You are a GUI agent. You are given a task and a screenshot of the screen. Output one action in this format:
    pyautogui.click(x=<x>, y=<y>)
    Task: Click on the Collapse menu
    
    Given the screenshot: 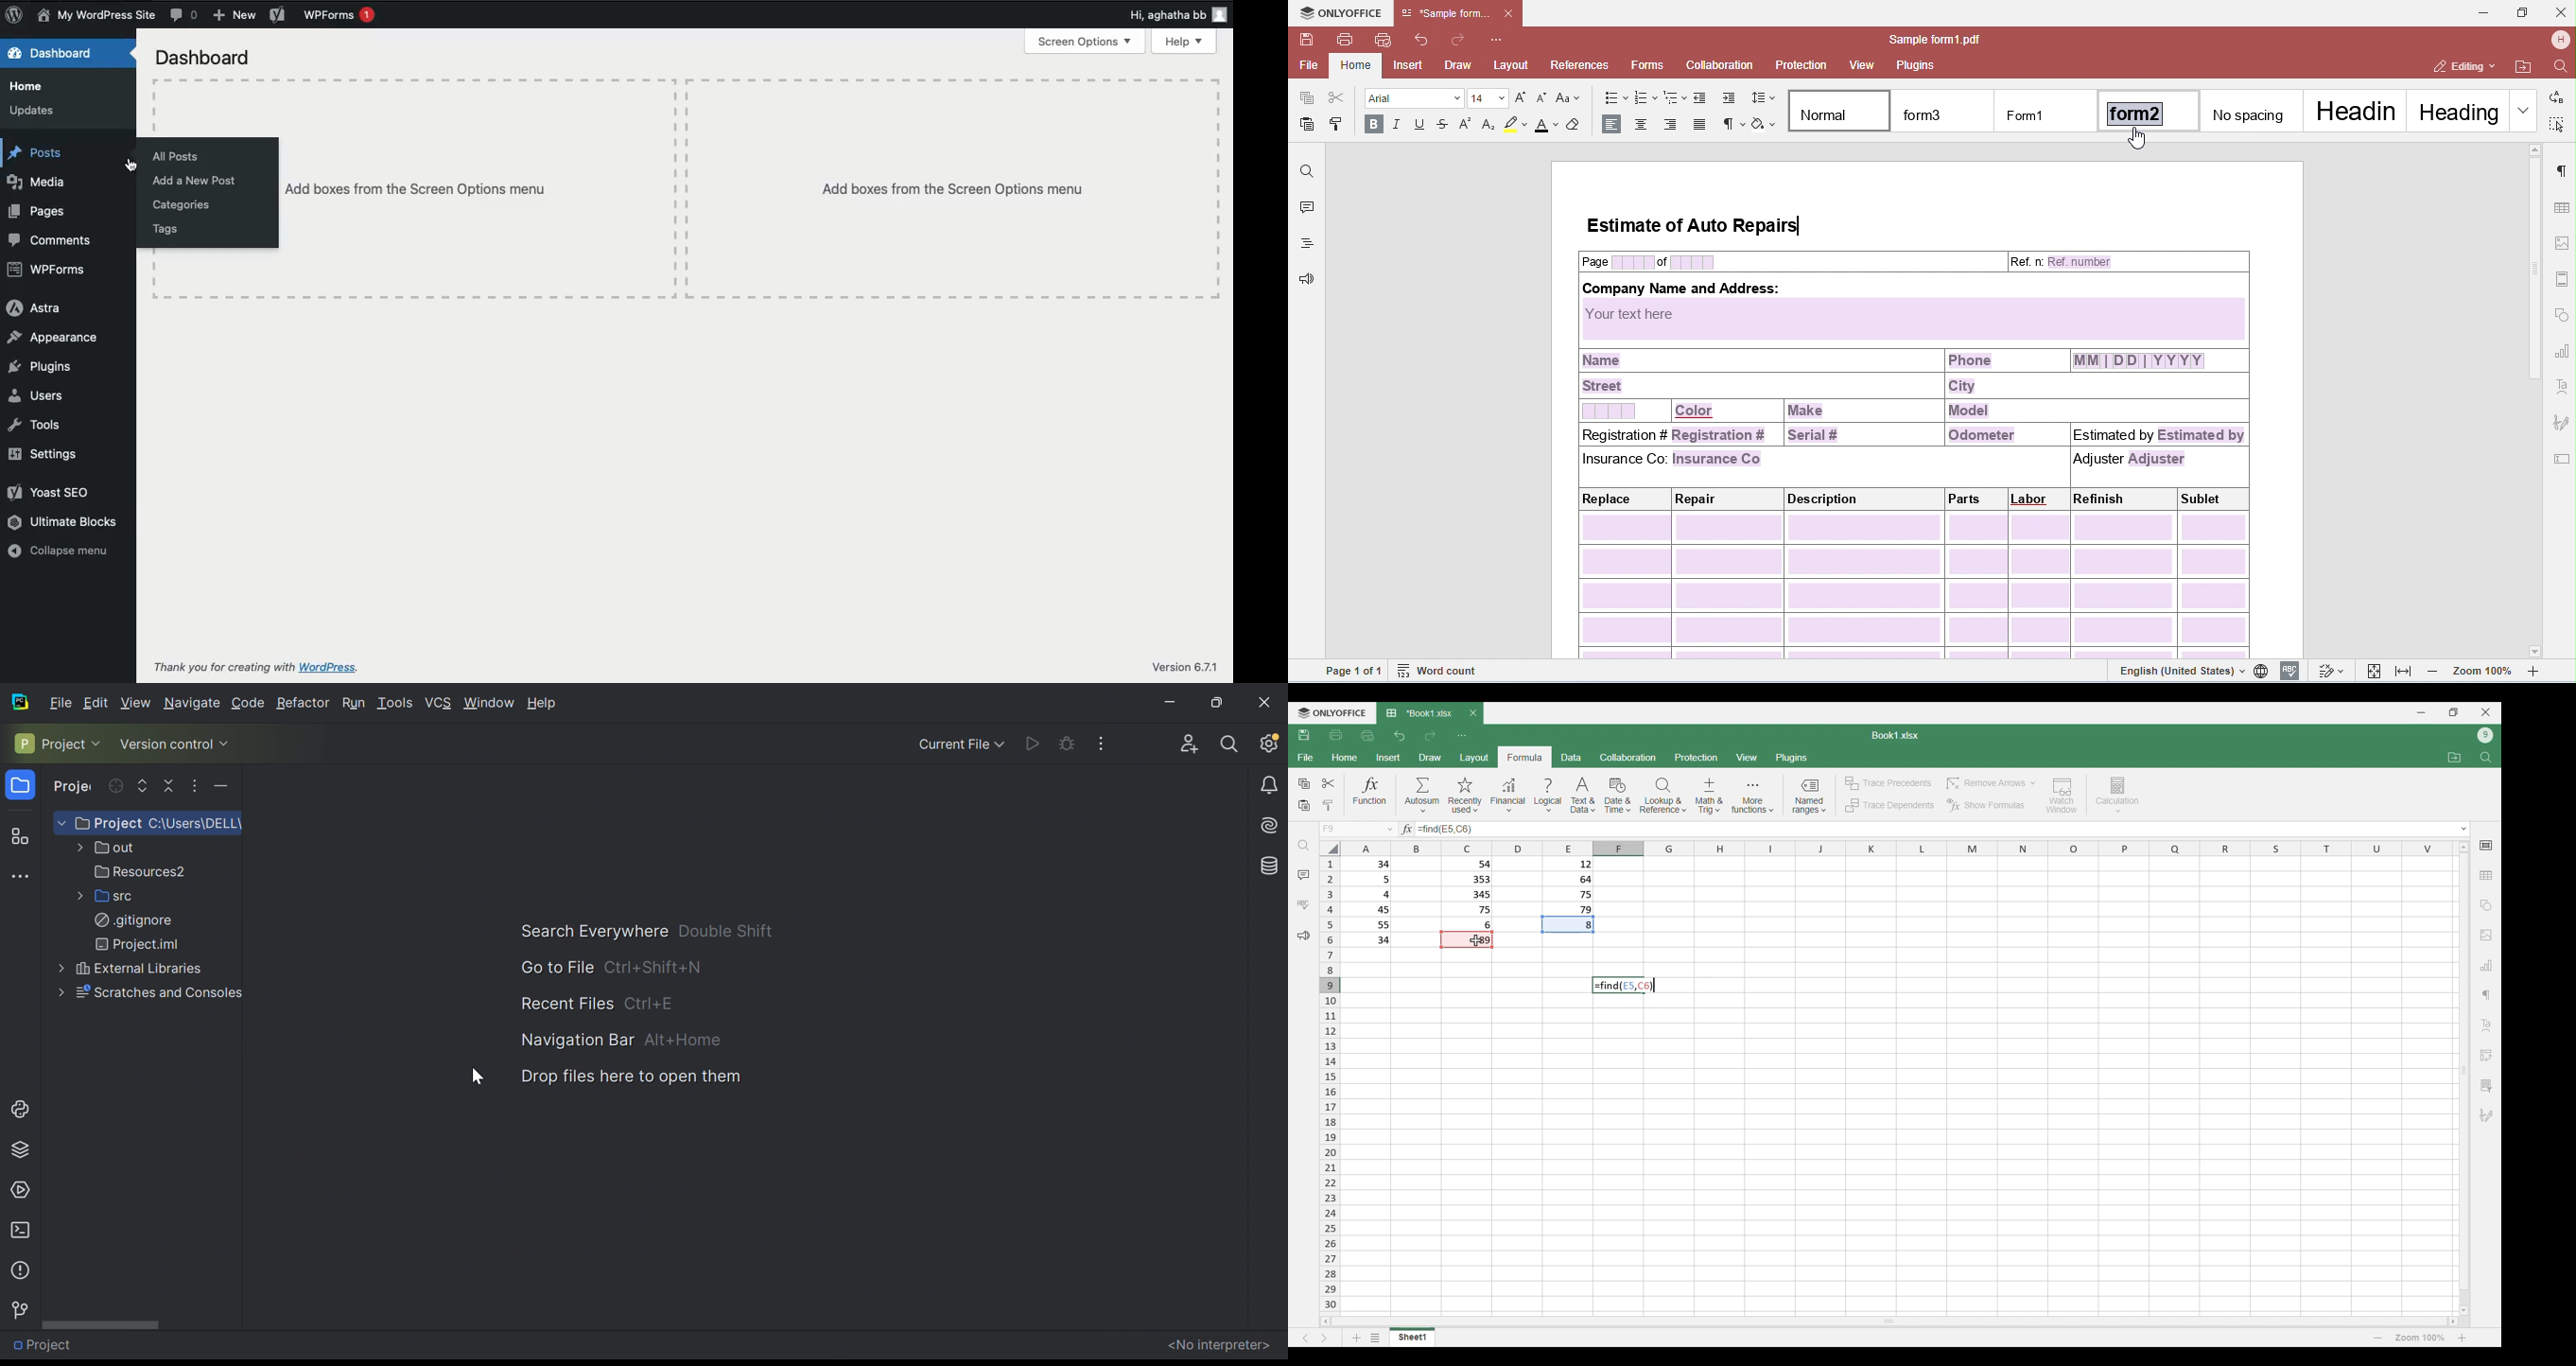 What is the action you would take?
    pyautogui.click(x=62, y=550)
    